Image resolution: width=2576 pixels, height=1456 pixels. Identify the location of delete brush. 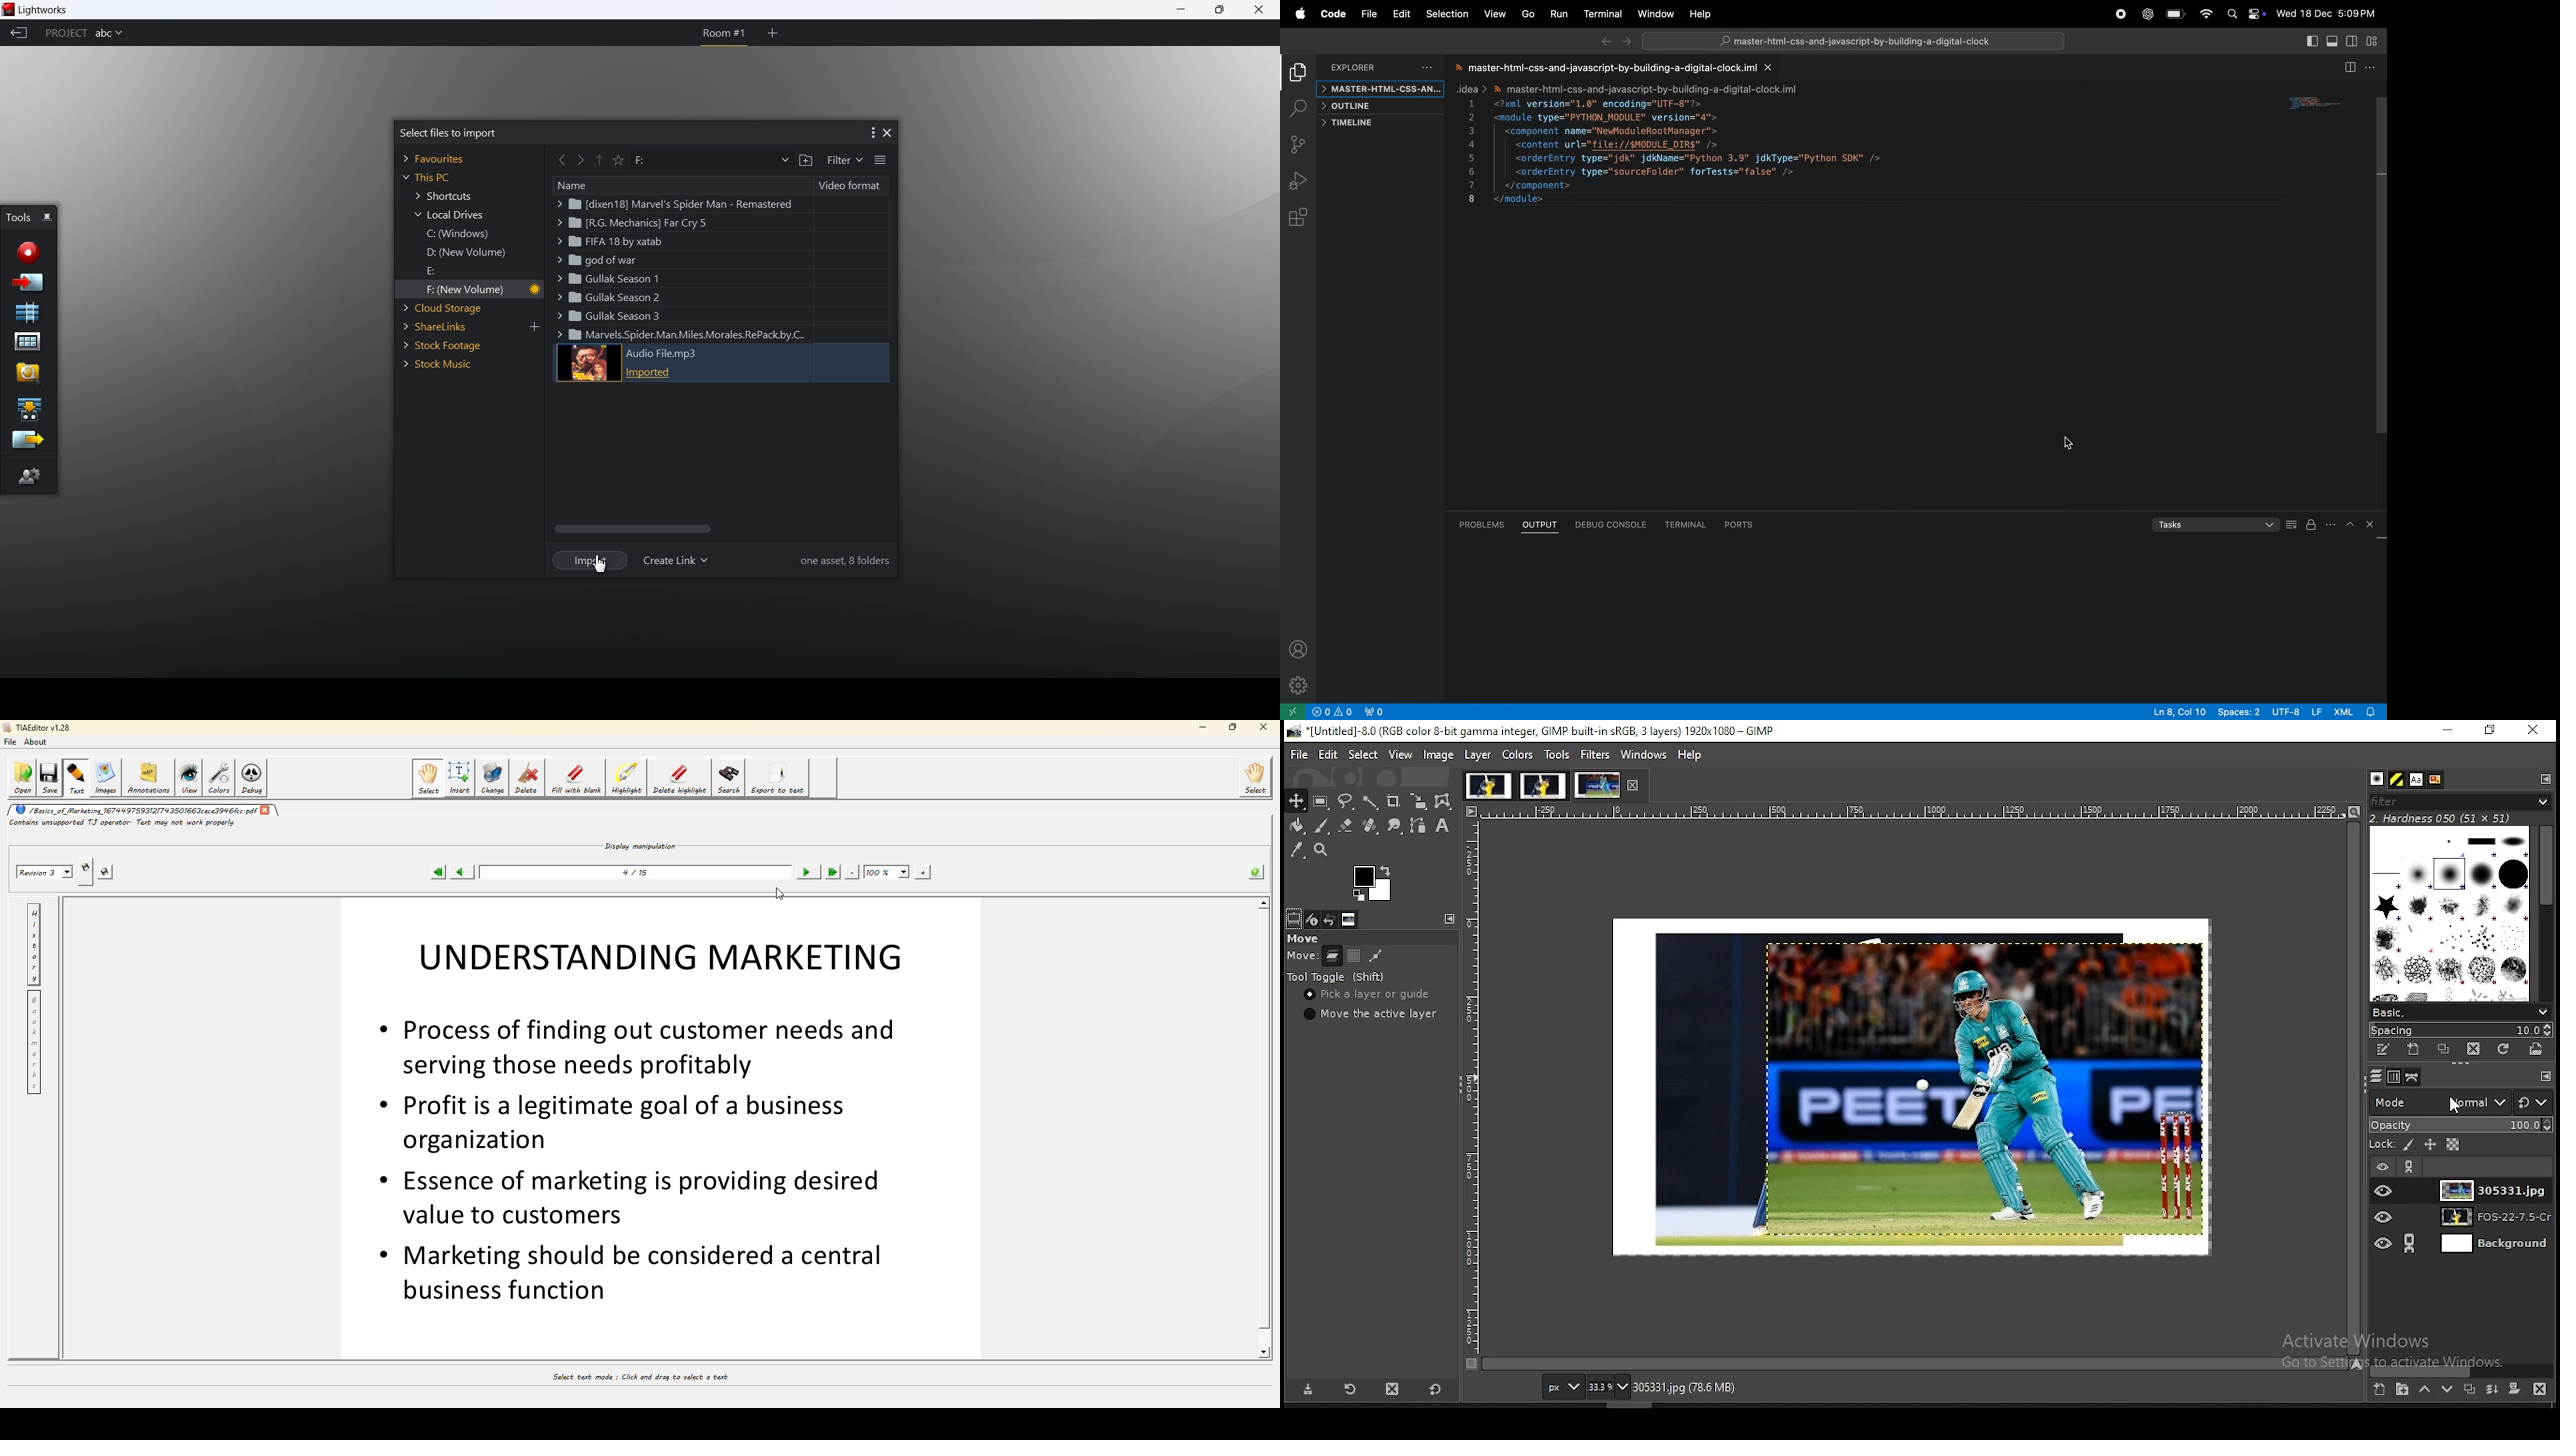
(2475, 1049).